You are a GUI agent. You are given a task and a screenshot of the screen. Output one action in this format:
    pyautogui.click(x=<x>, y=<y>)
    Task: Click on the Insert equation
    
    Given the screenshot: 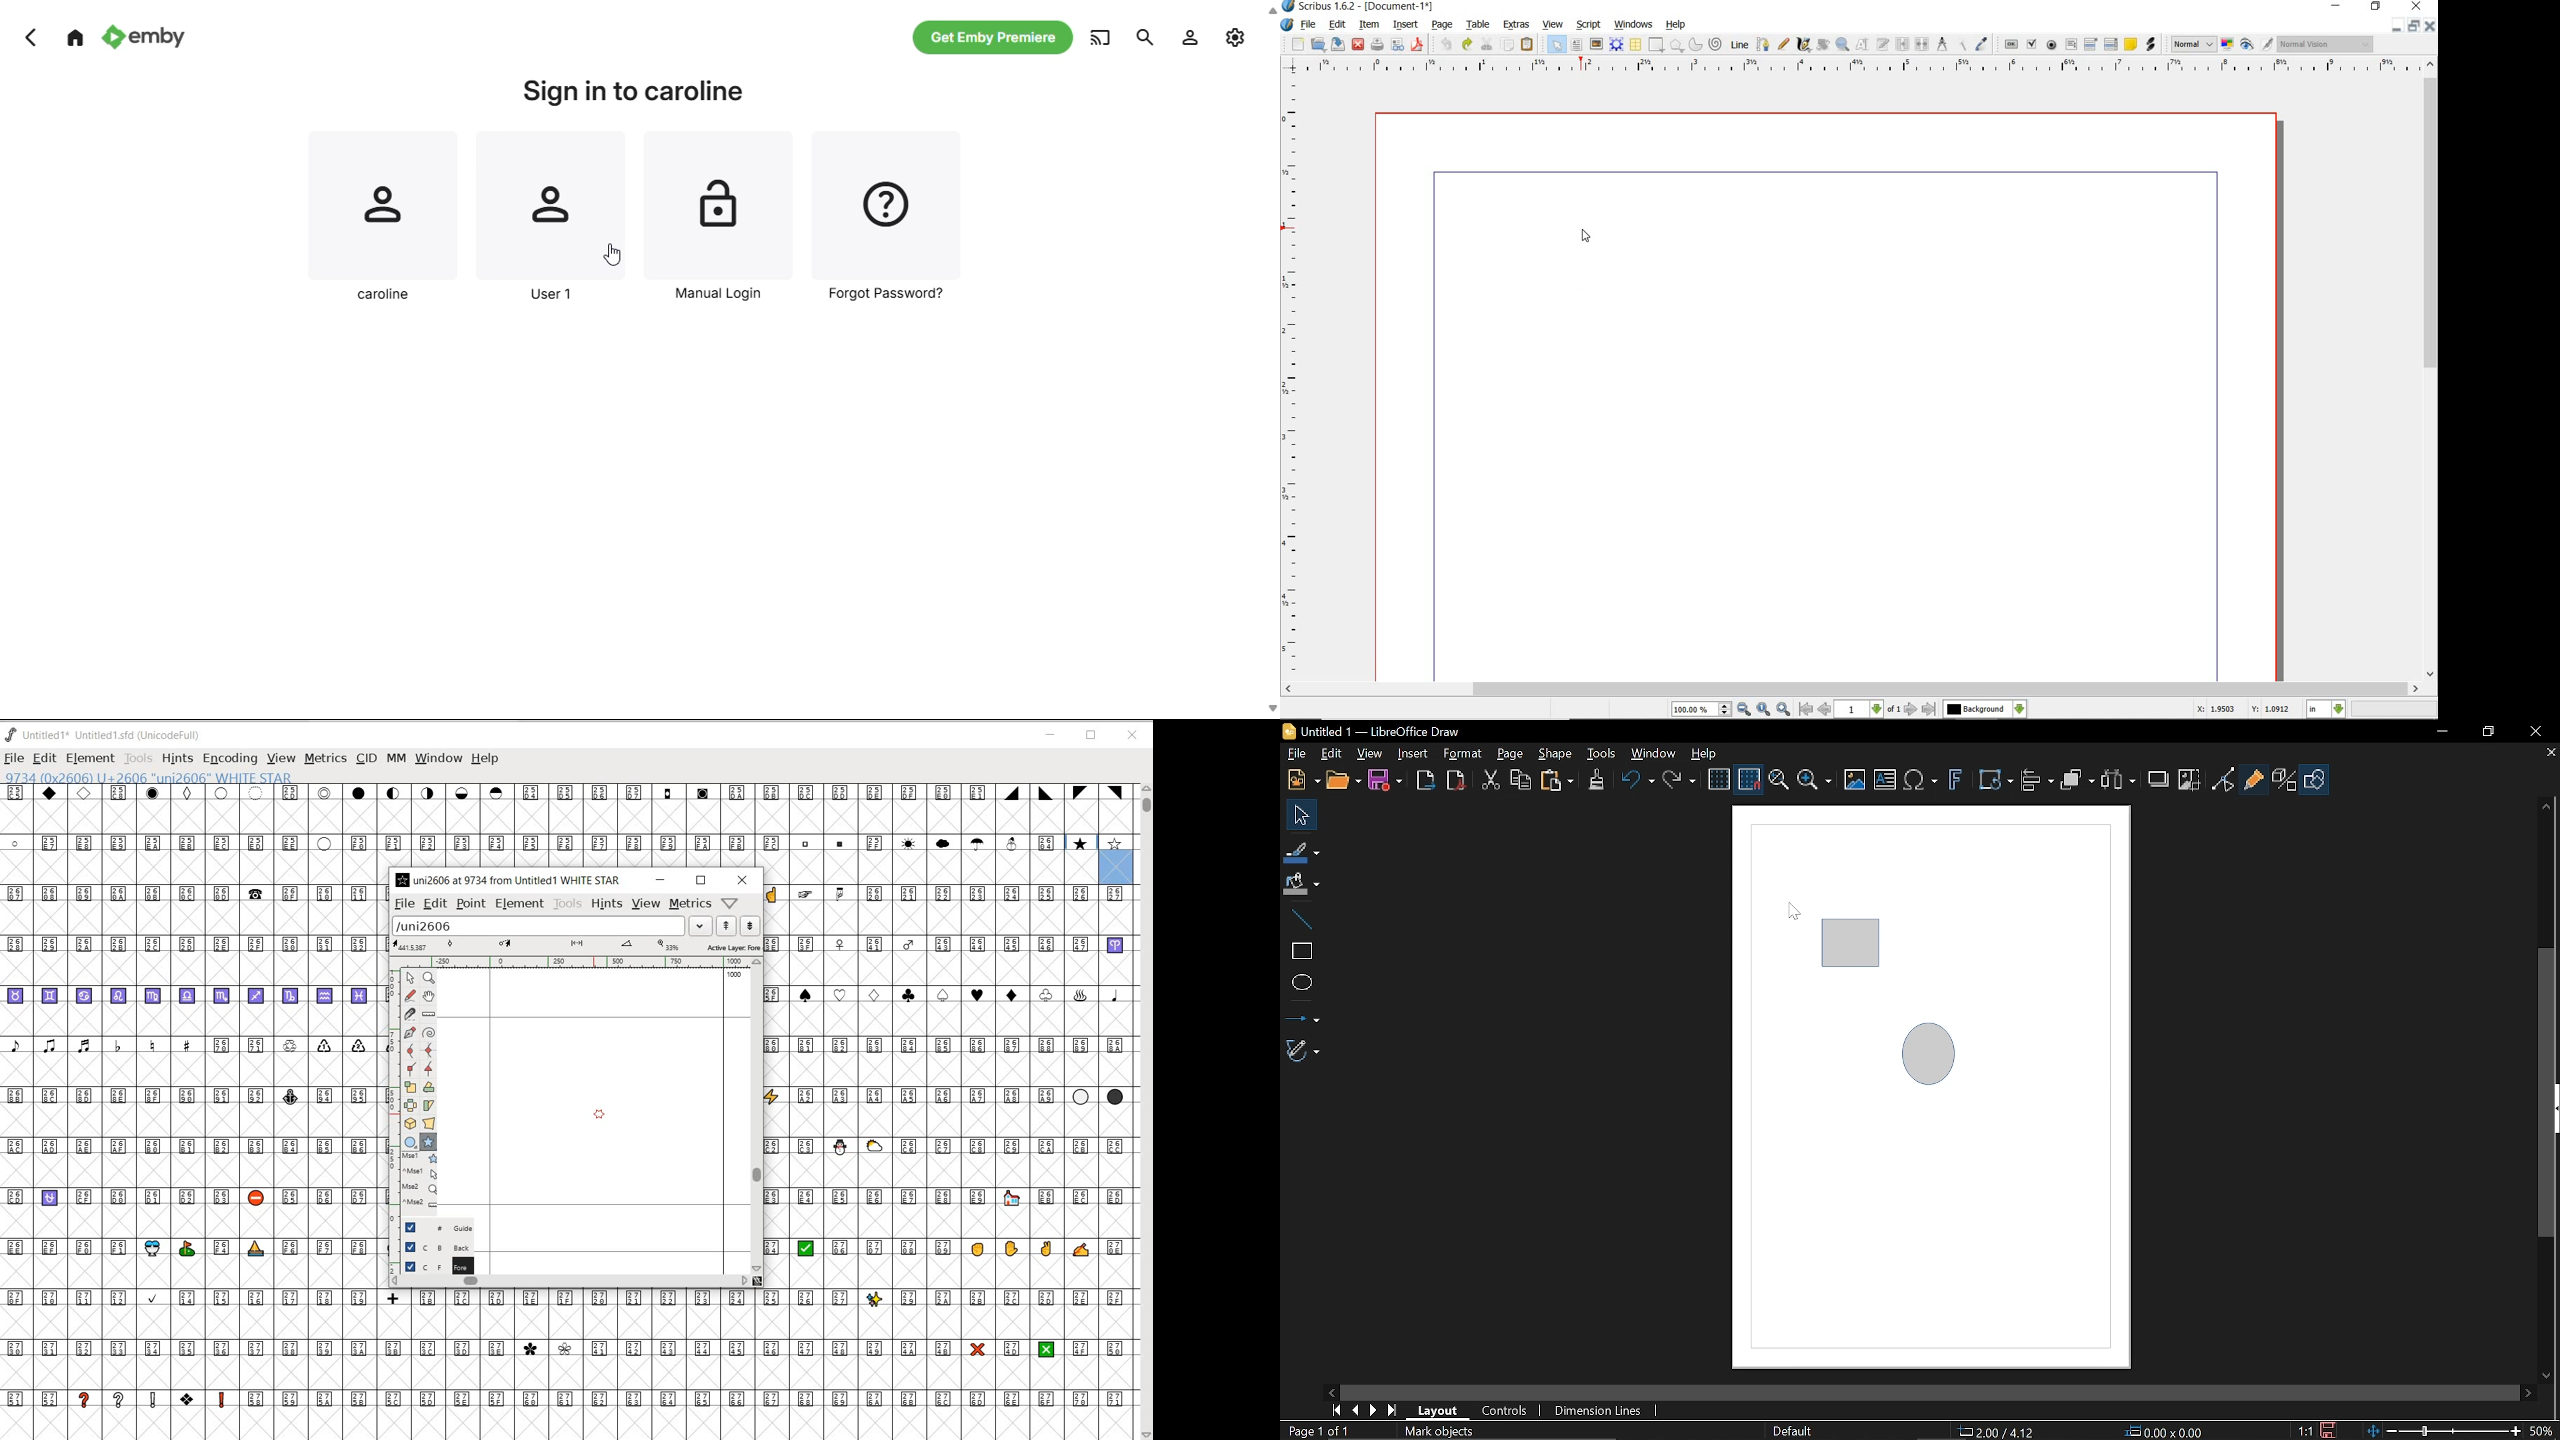 What is the action you would take?
    pyautogui.click(x=1923, y=780)
    